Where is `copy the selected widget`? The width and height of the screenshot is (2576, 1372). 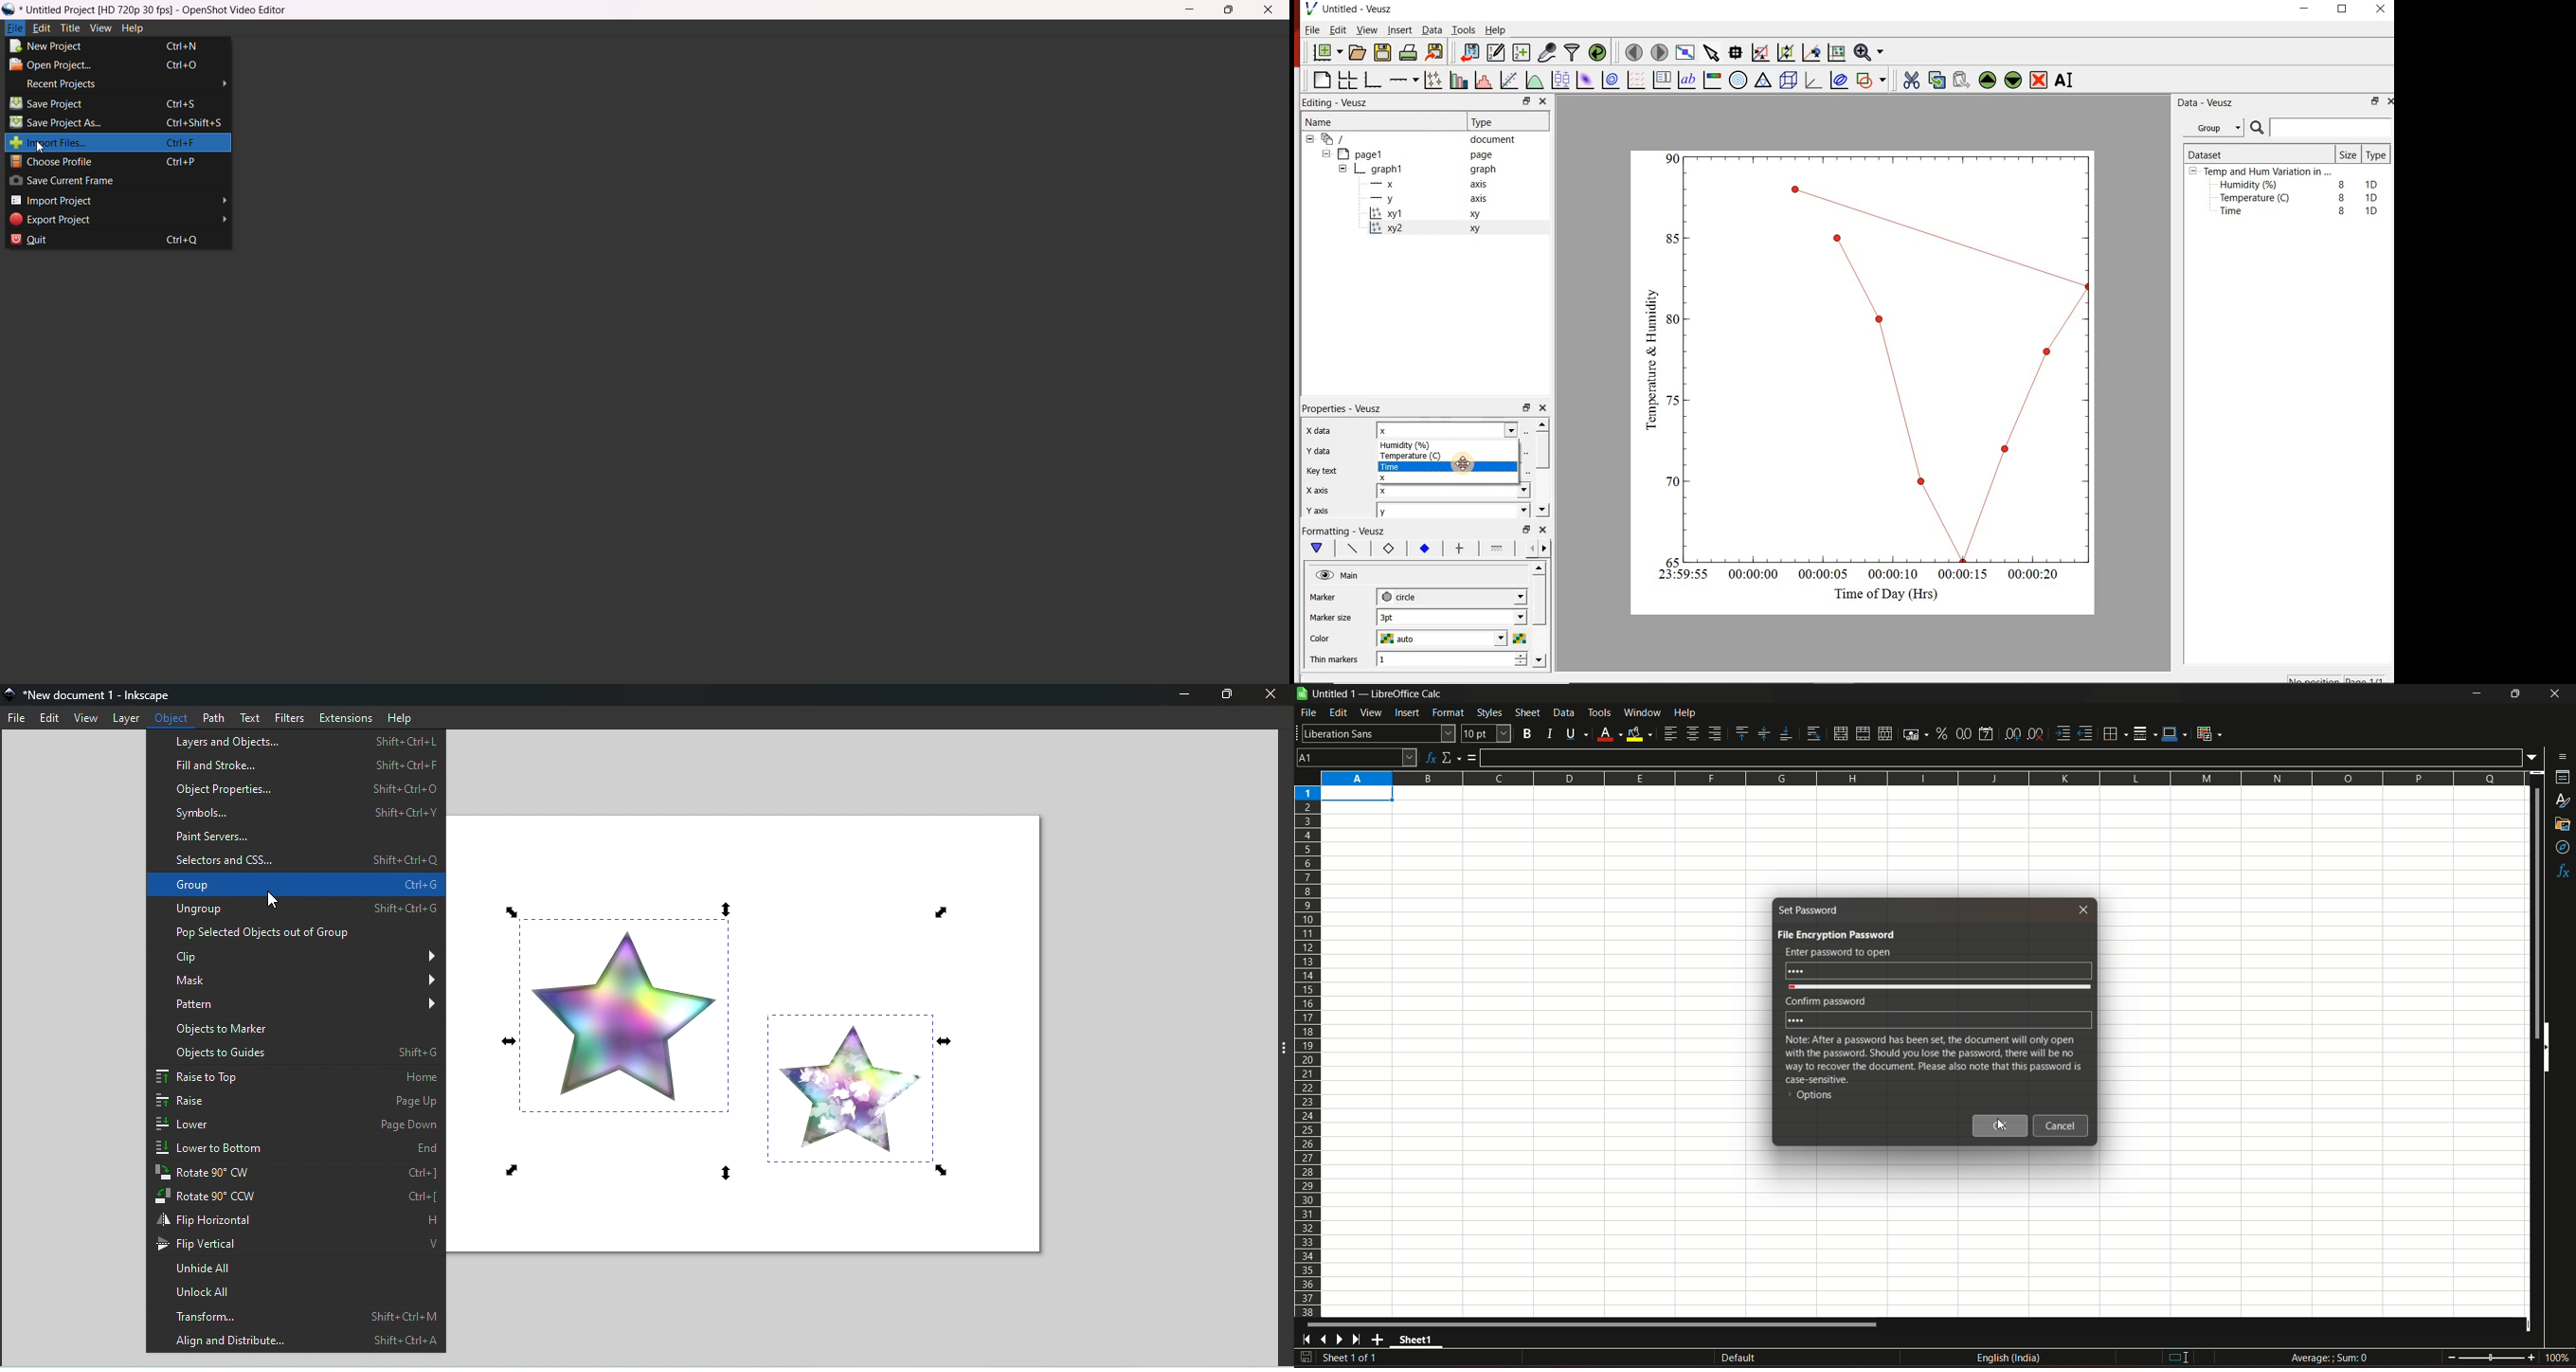 copy the selected widget is located at coordinates (1937, 80).